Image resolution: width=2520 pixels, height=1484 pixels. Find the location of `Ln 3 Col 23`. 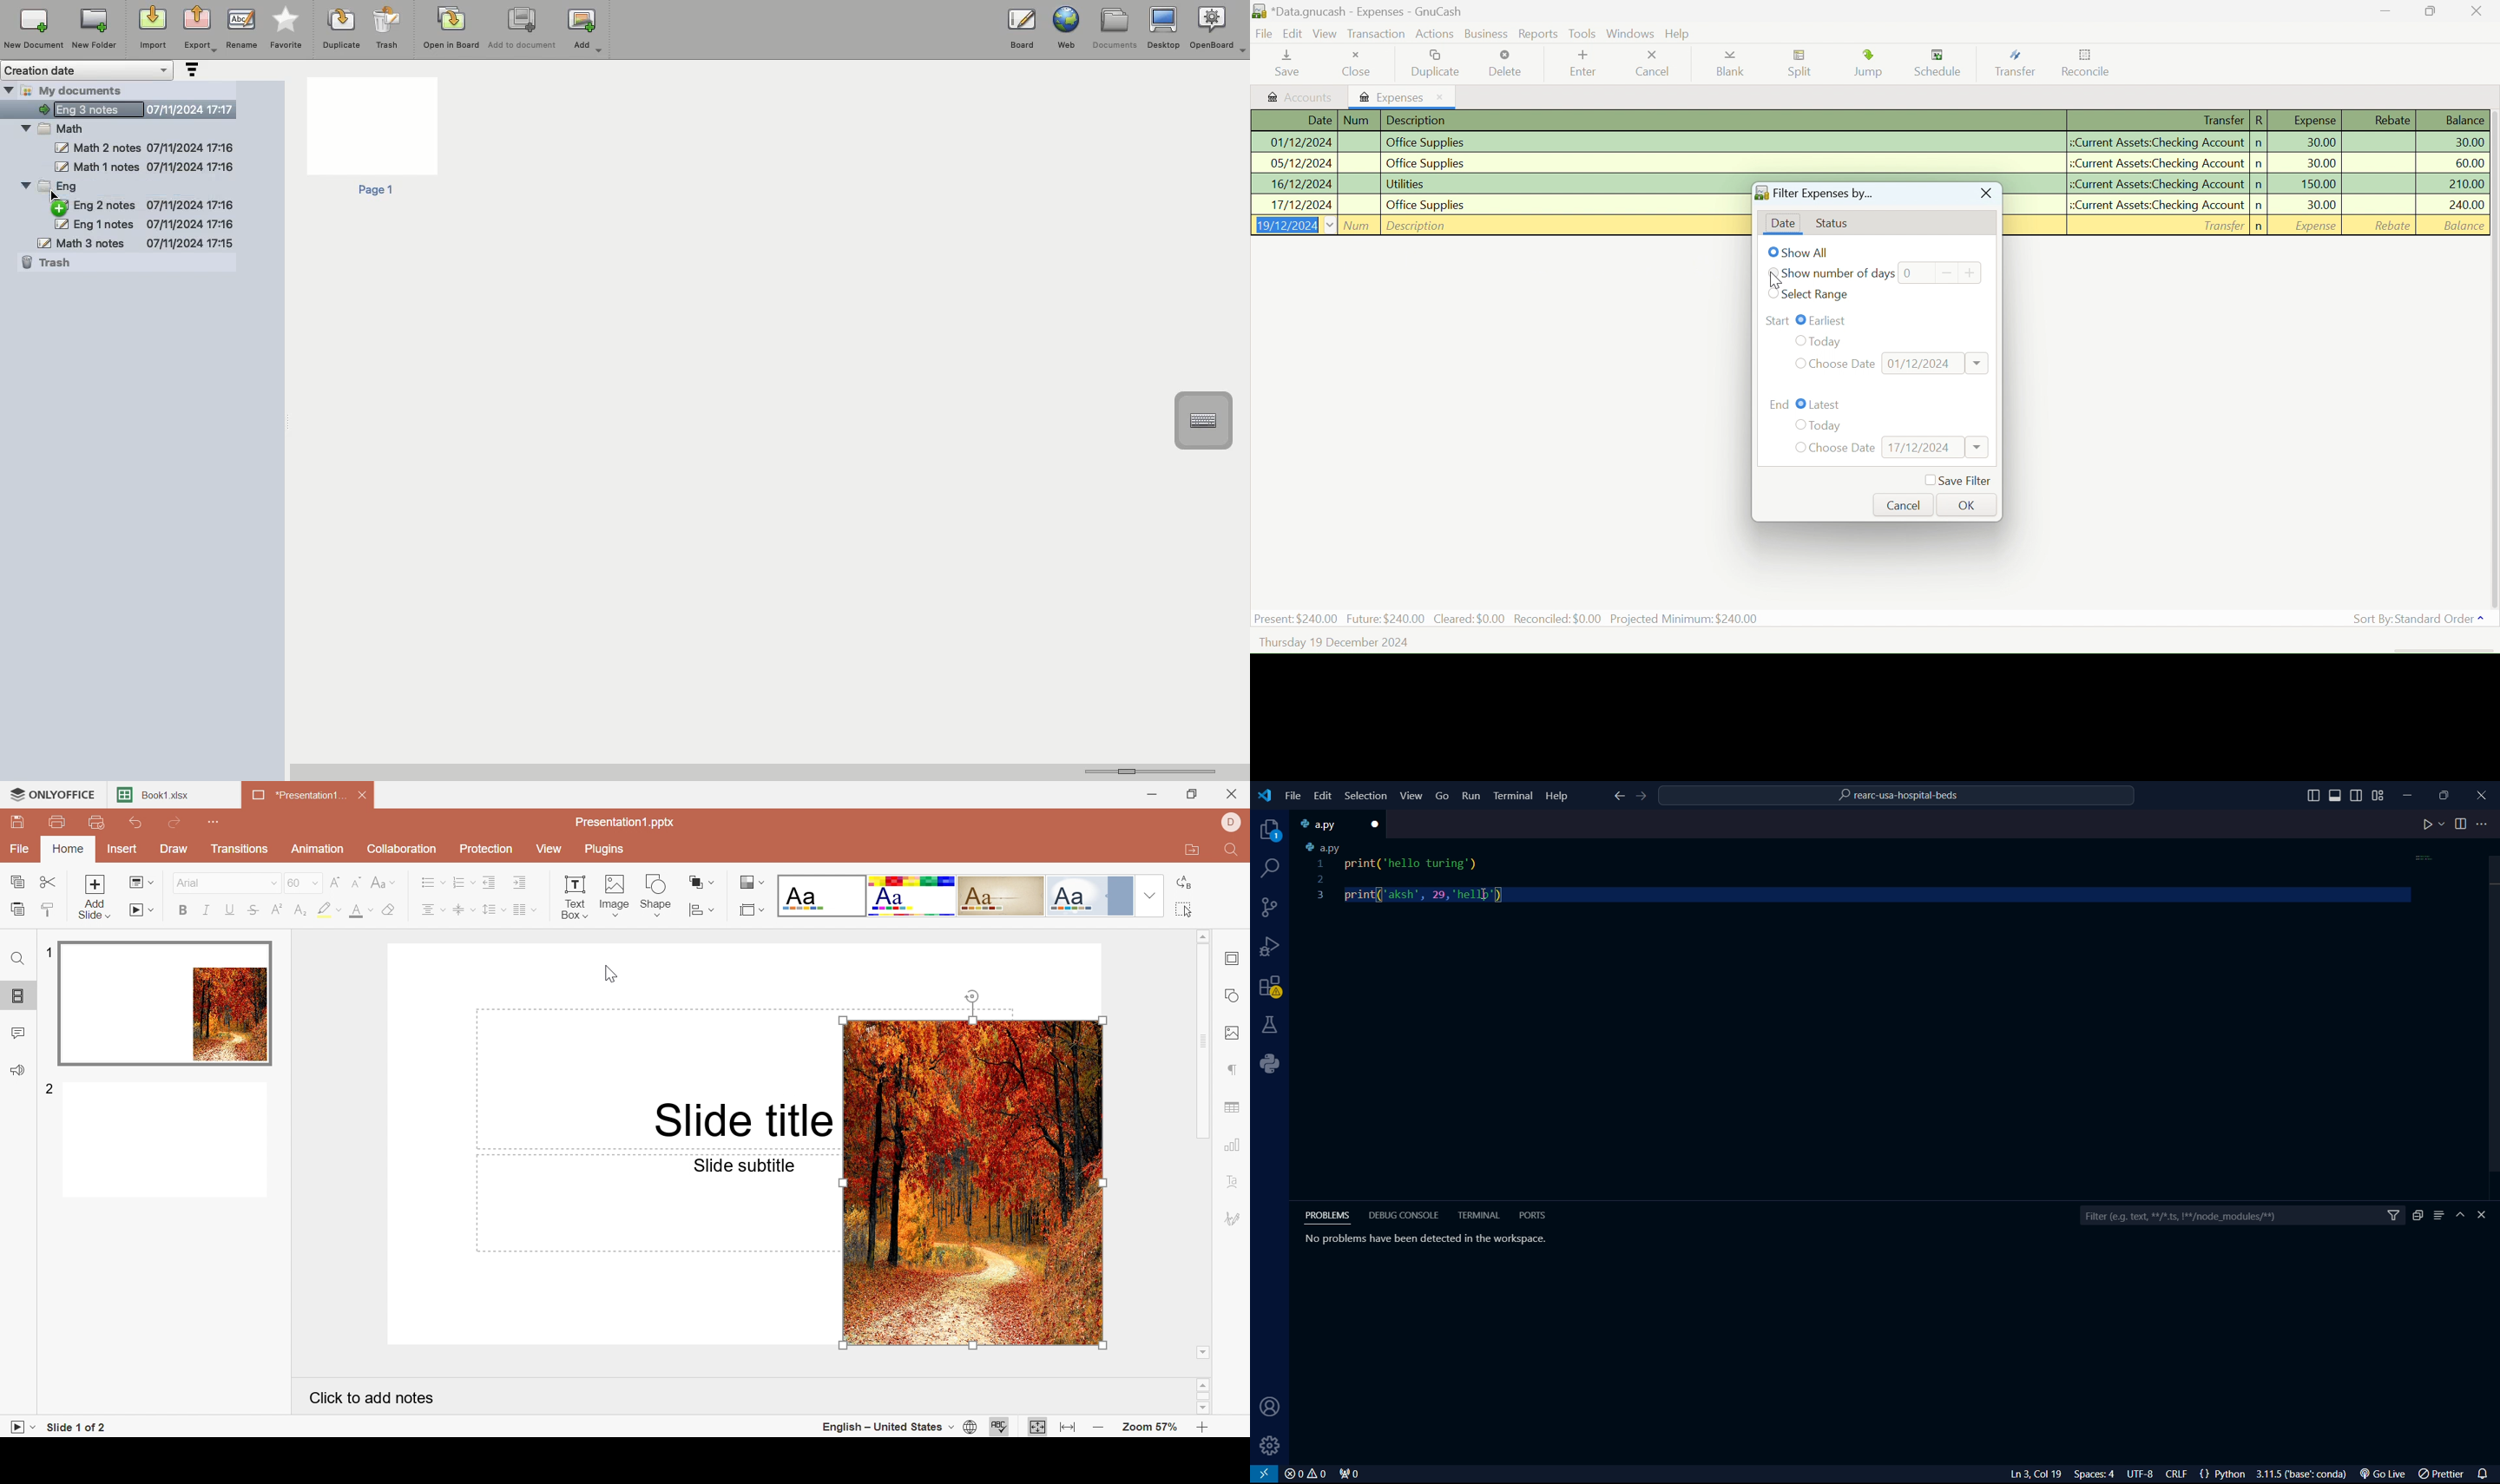

Ln 3 Col 23 is located at coordinates (2020, 1474).